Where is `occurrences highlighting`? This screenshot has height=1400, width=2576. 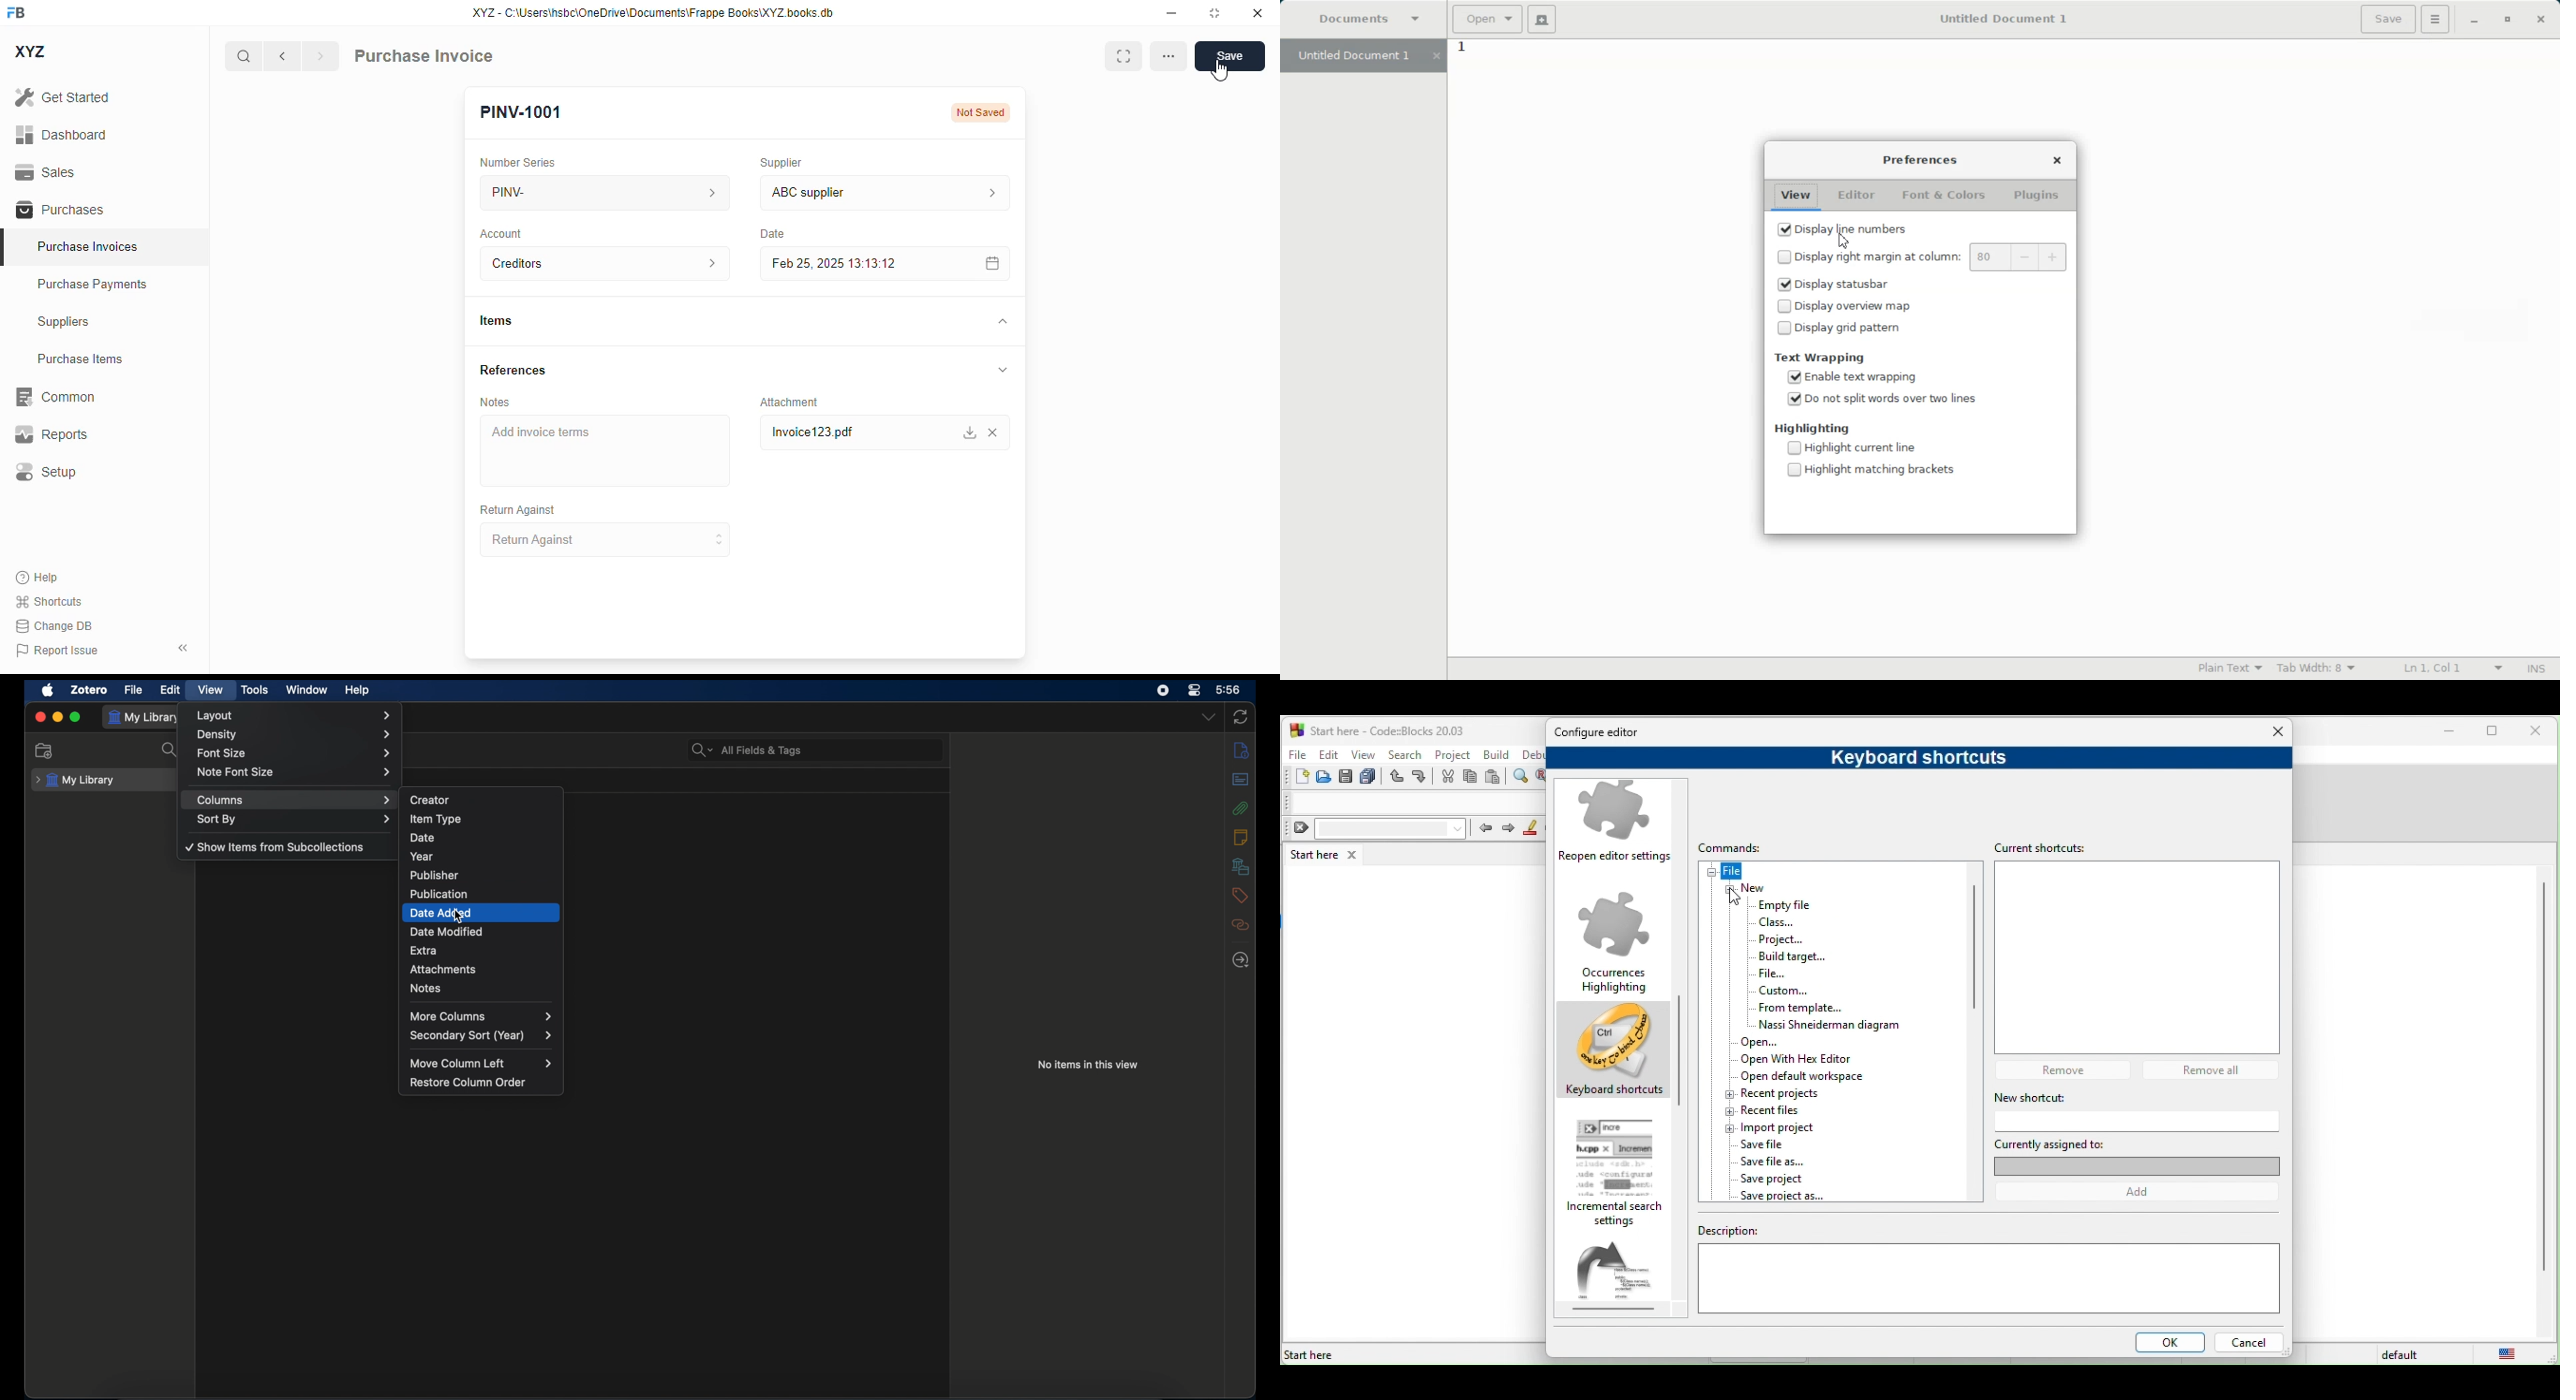
occurrences highlighting is located at coordinates (1615, 941).